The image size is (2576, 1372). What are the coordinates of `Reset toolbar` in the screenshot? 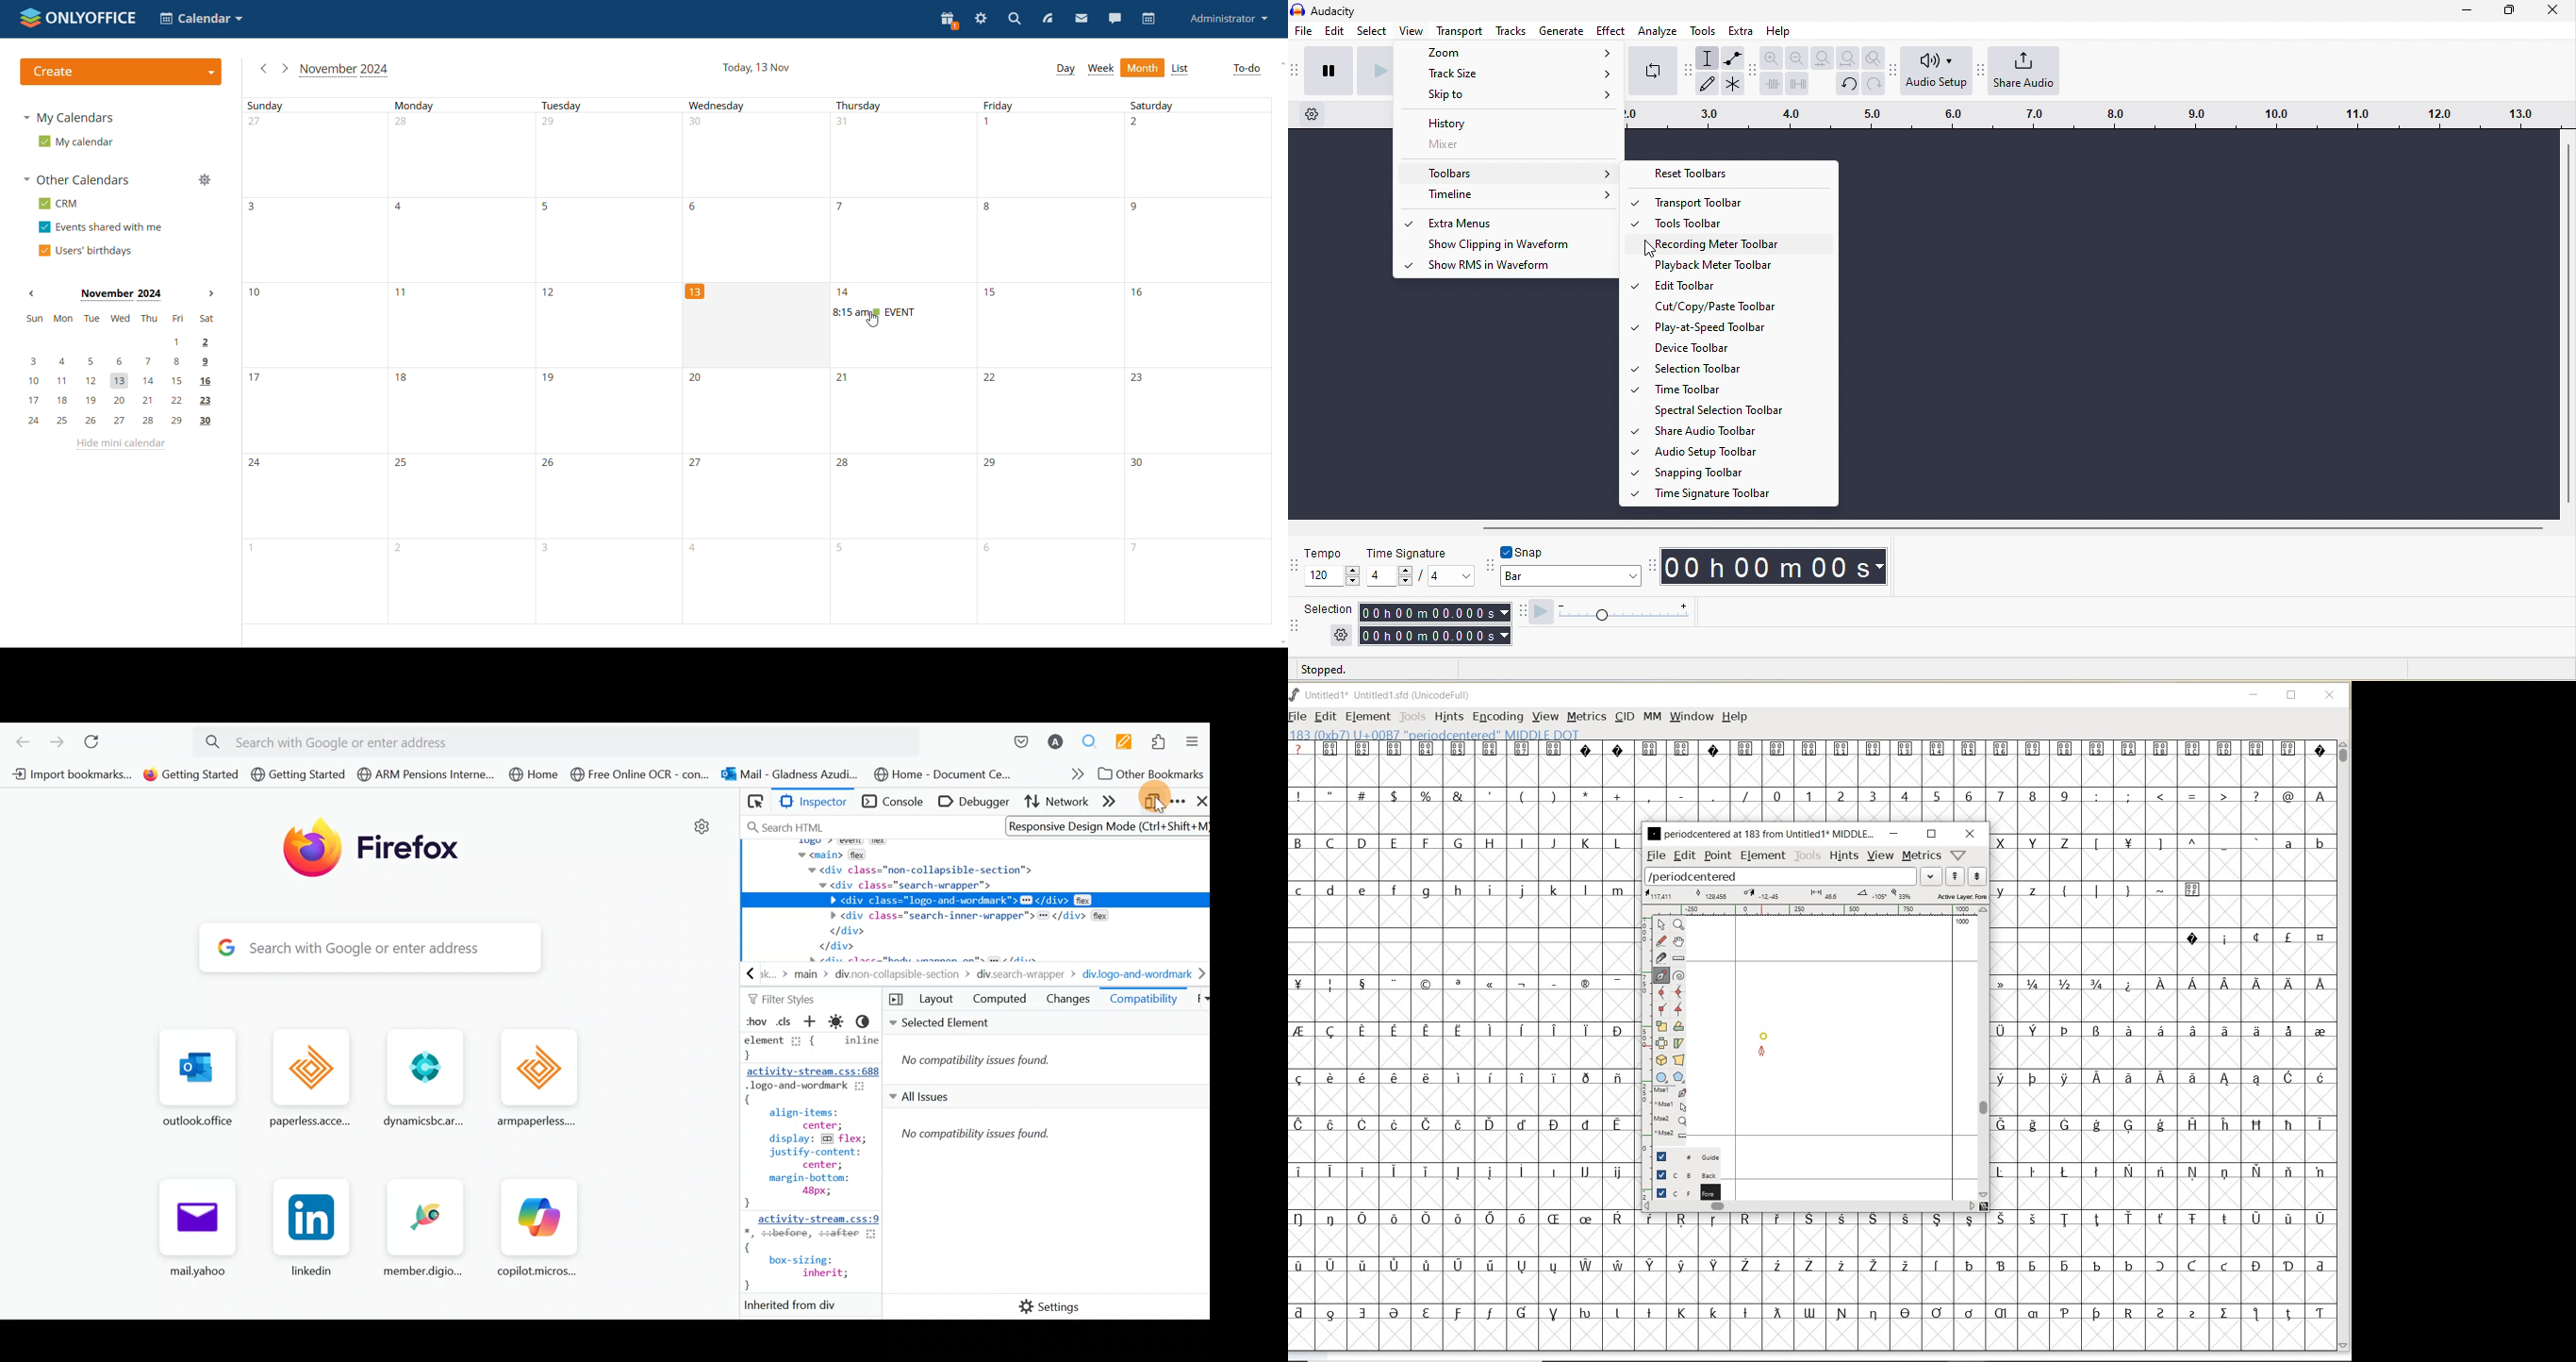 It's located at (1729, 174).